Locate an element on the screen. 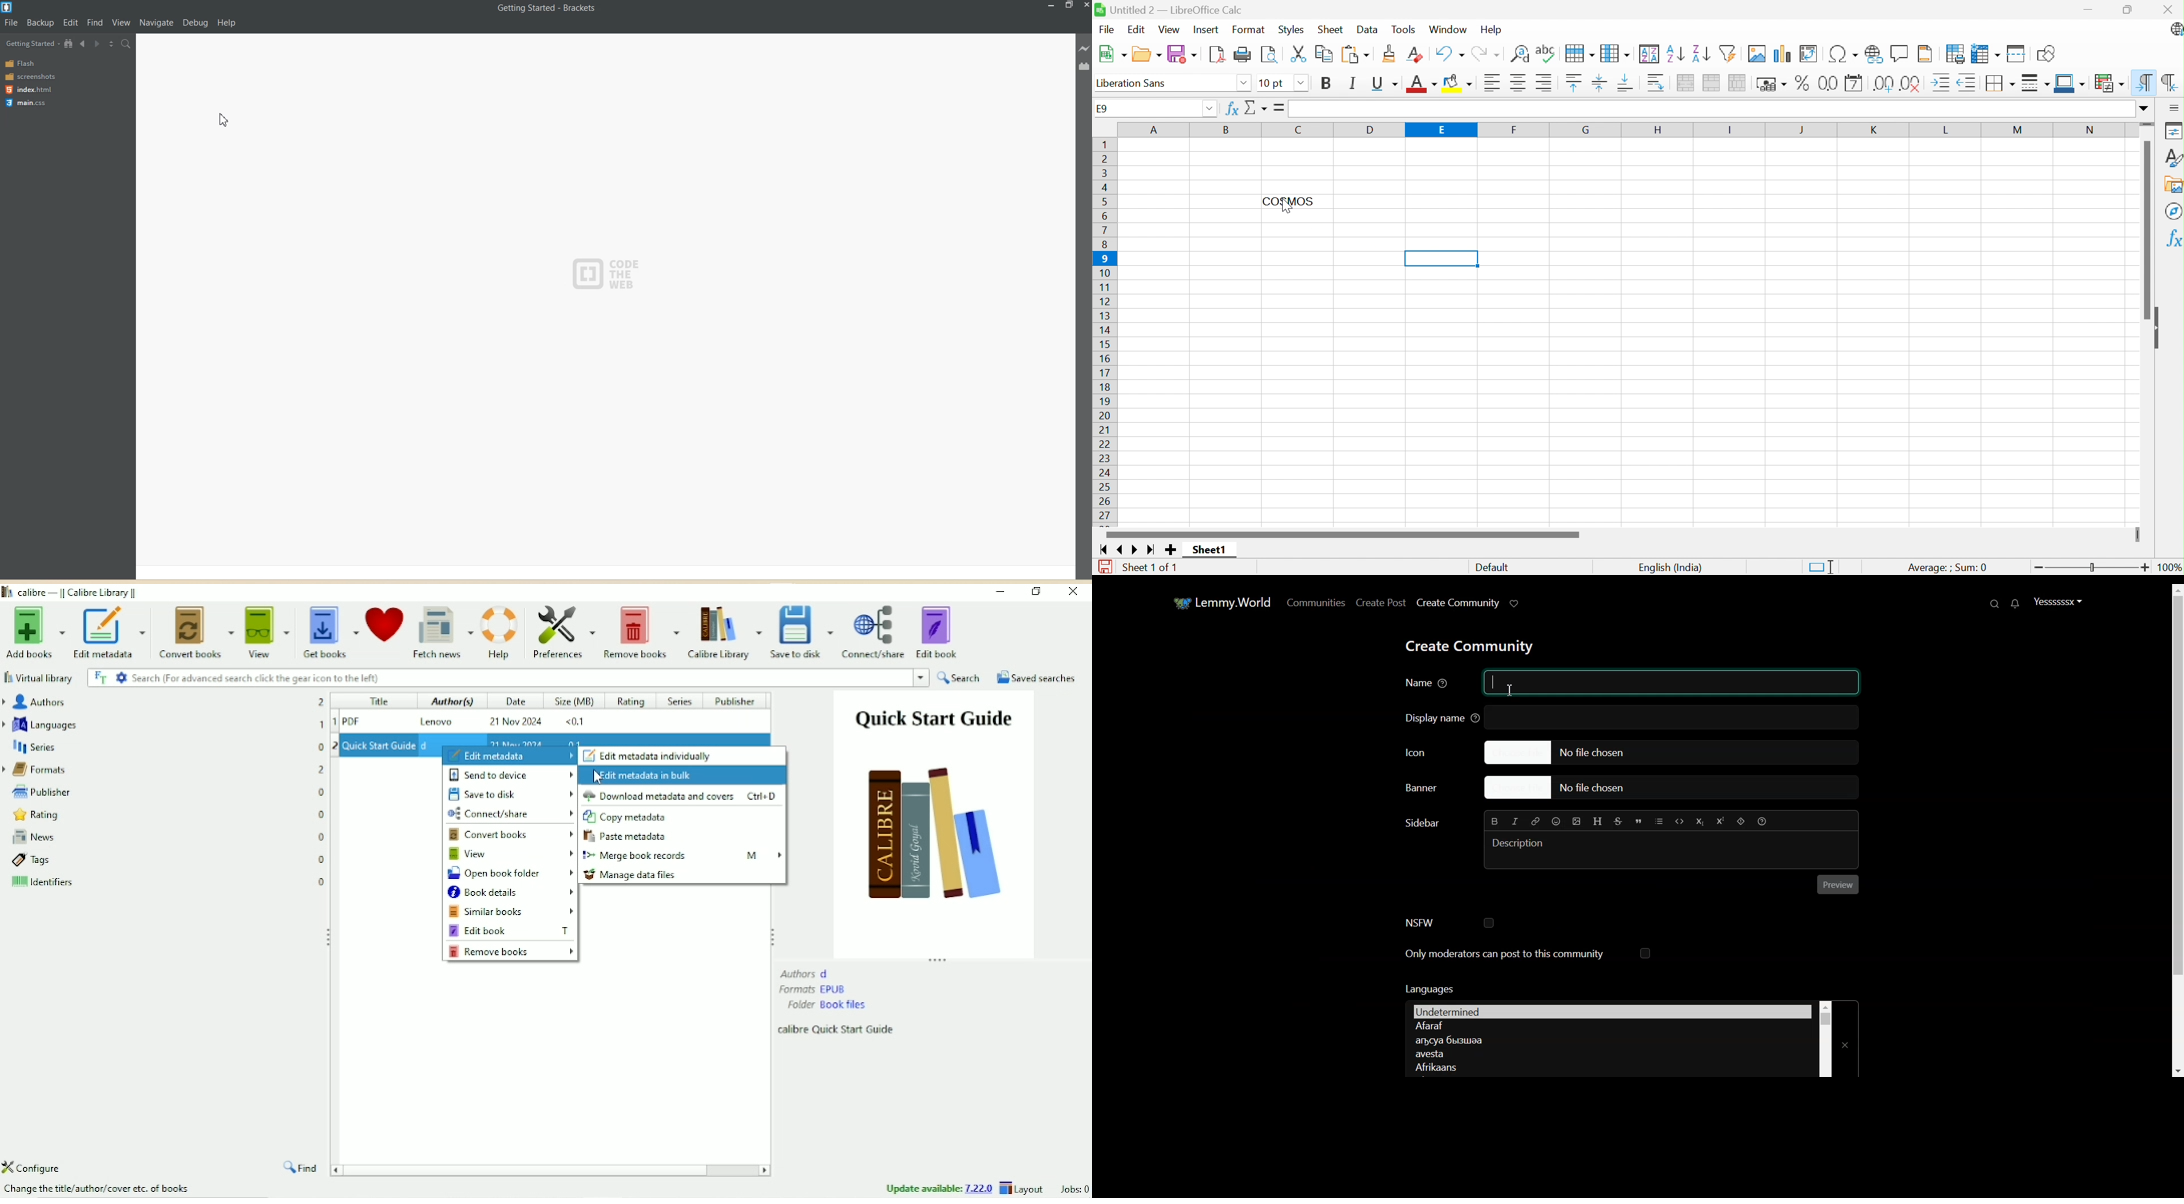 The image size is (2184, 1204). View is located at coordinates (123, 20).